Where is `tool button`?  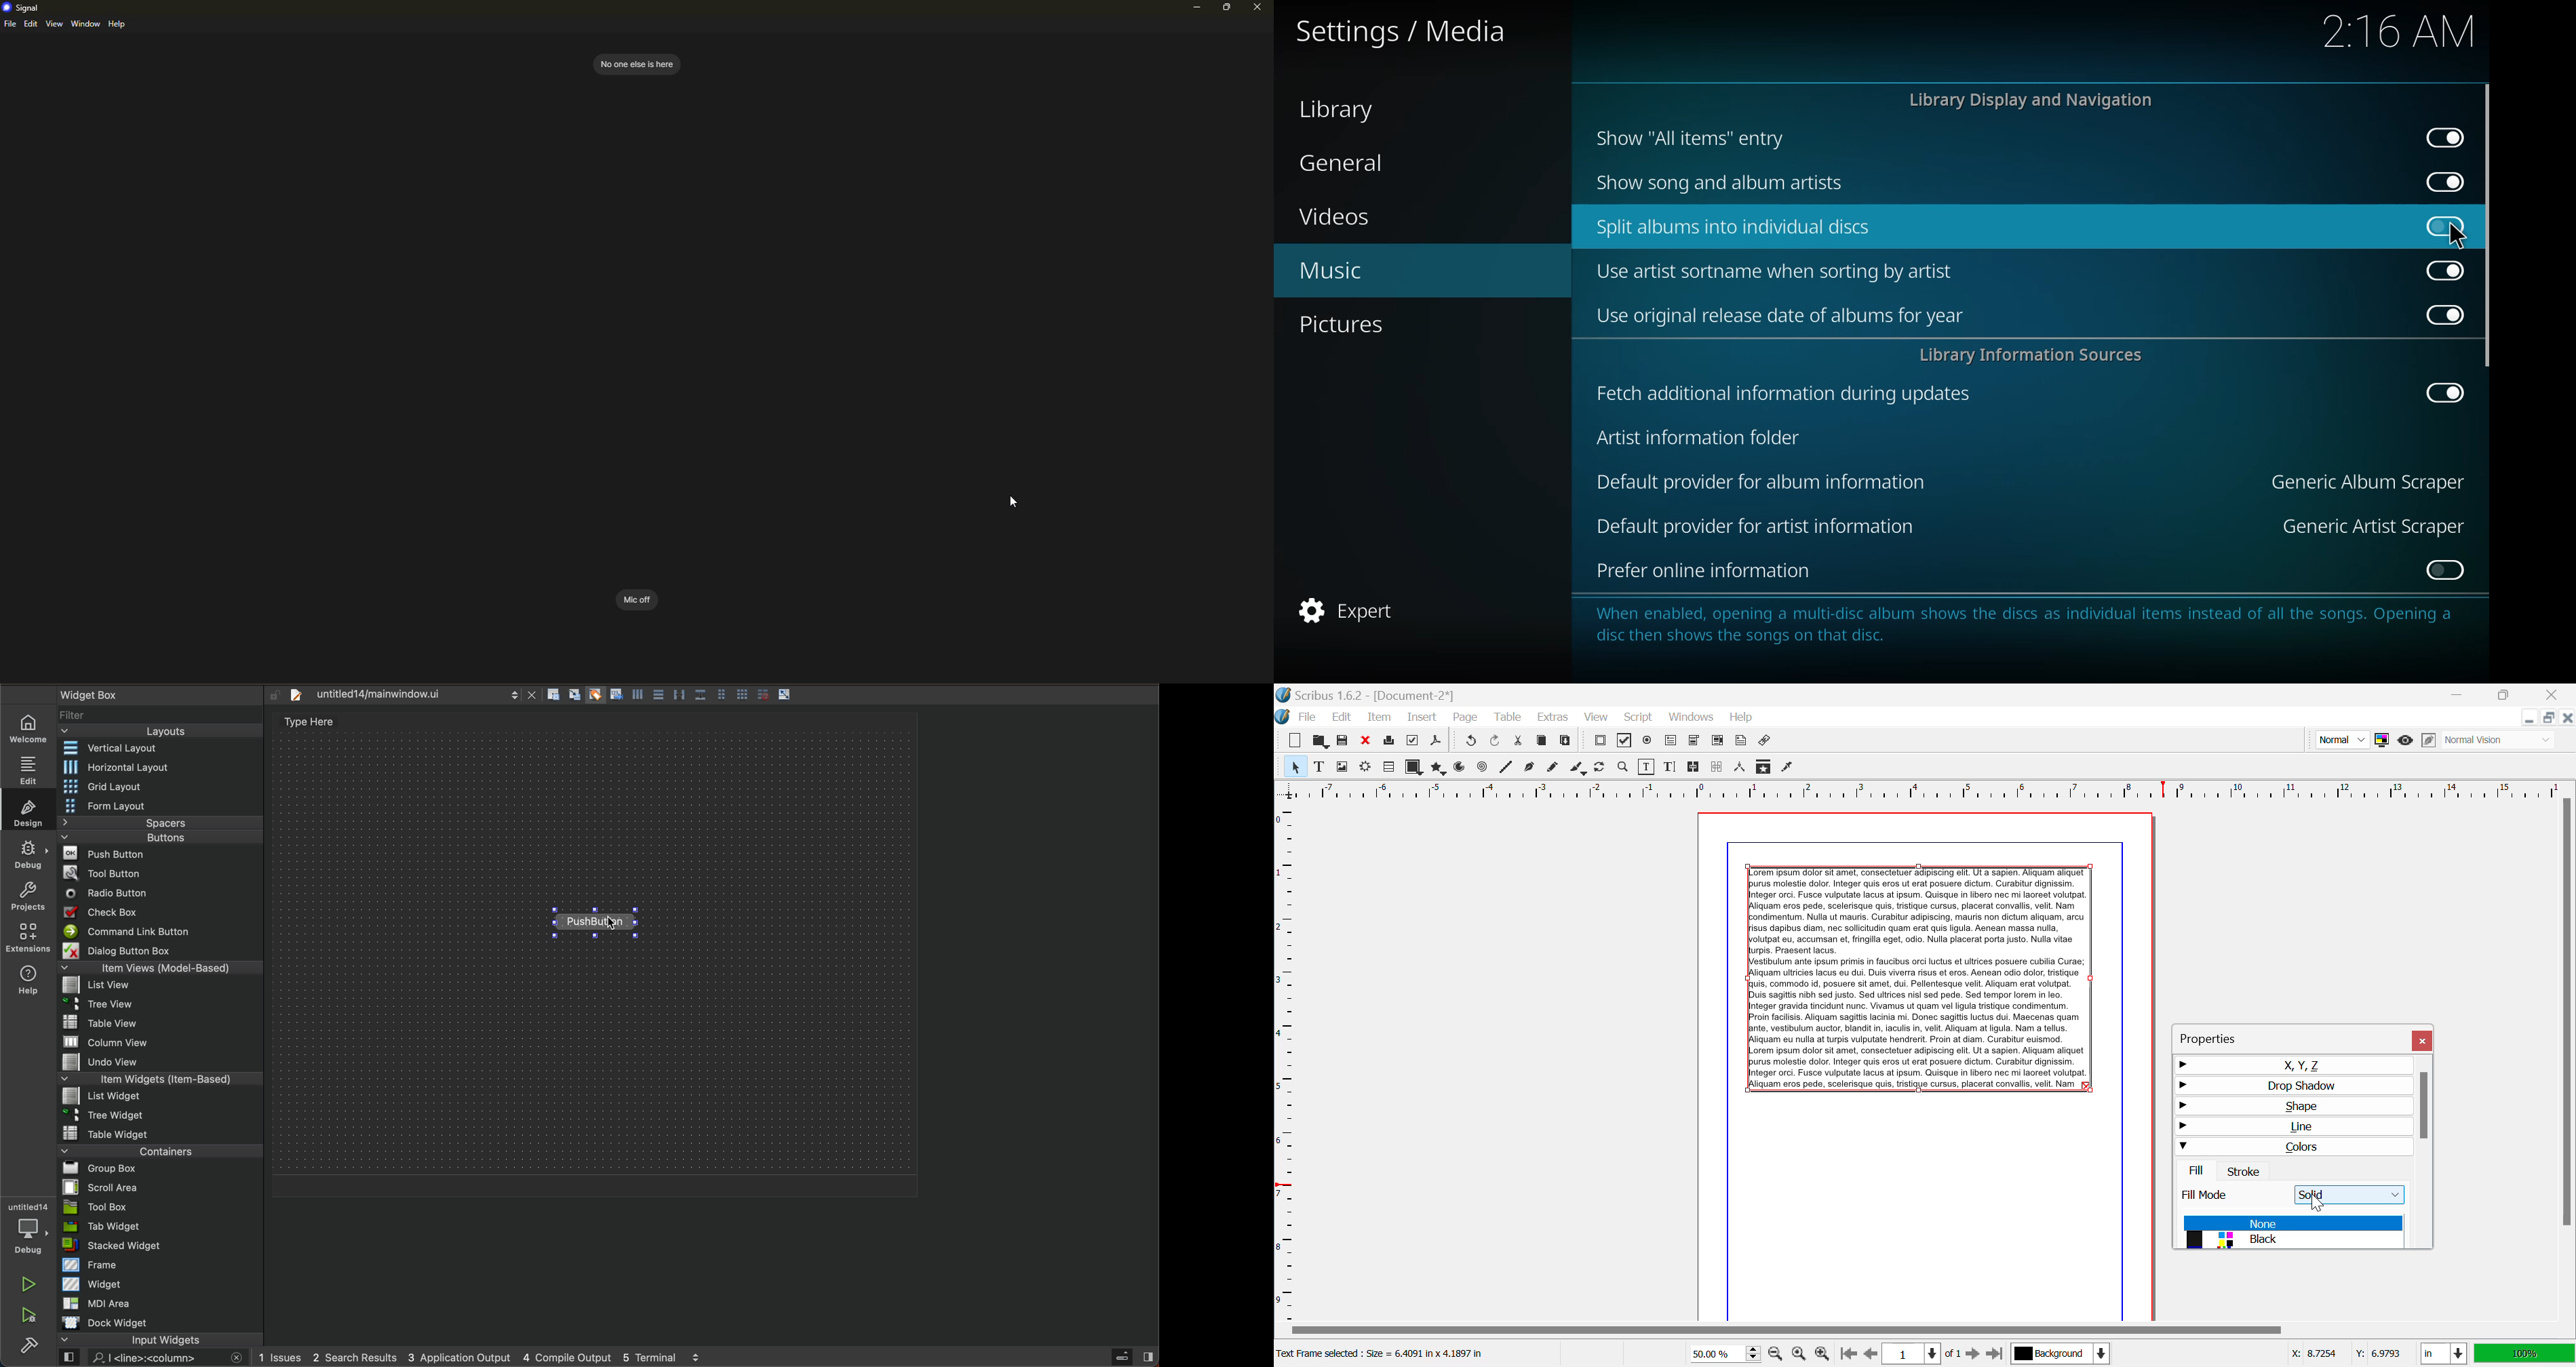 tool button is located at coordinates (165, 873).